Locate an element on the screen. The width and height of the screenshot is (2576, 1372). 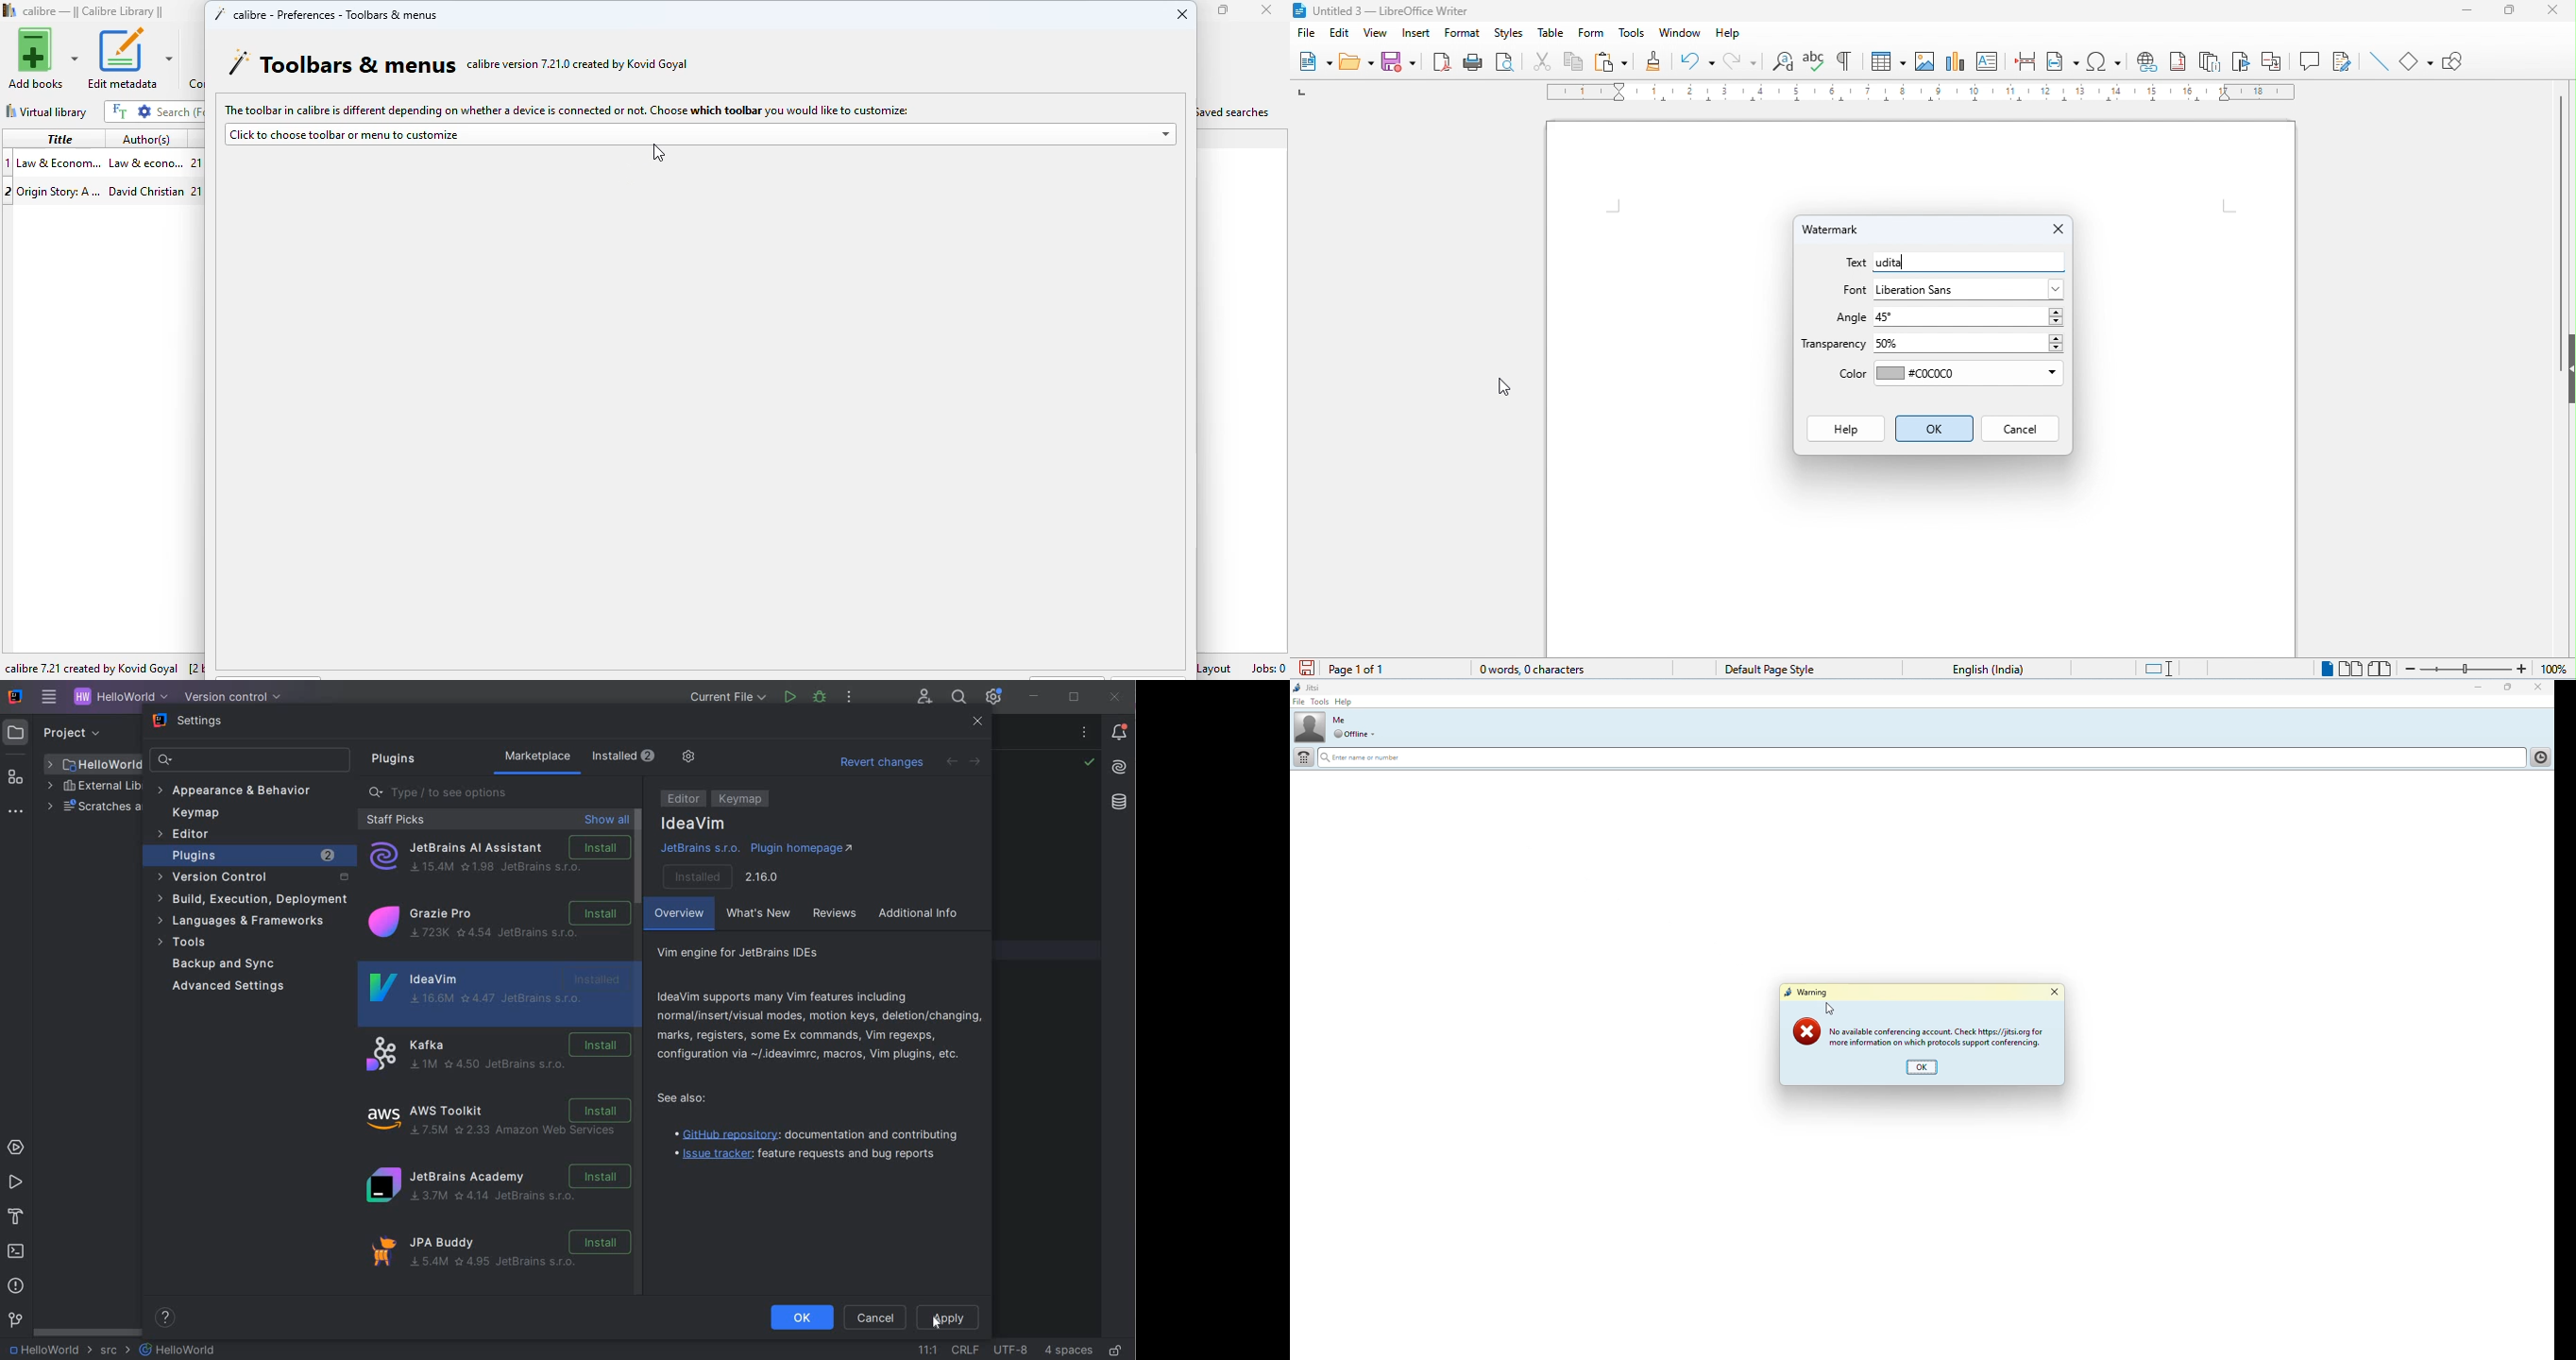
insert chart is located at coordinates (1957, 59).